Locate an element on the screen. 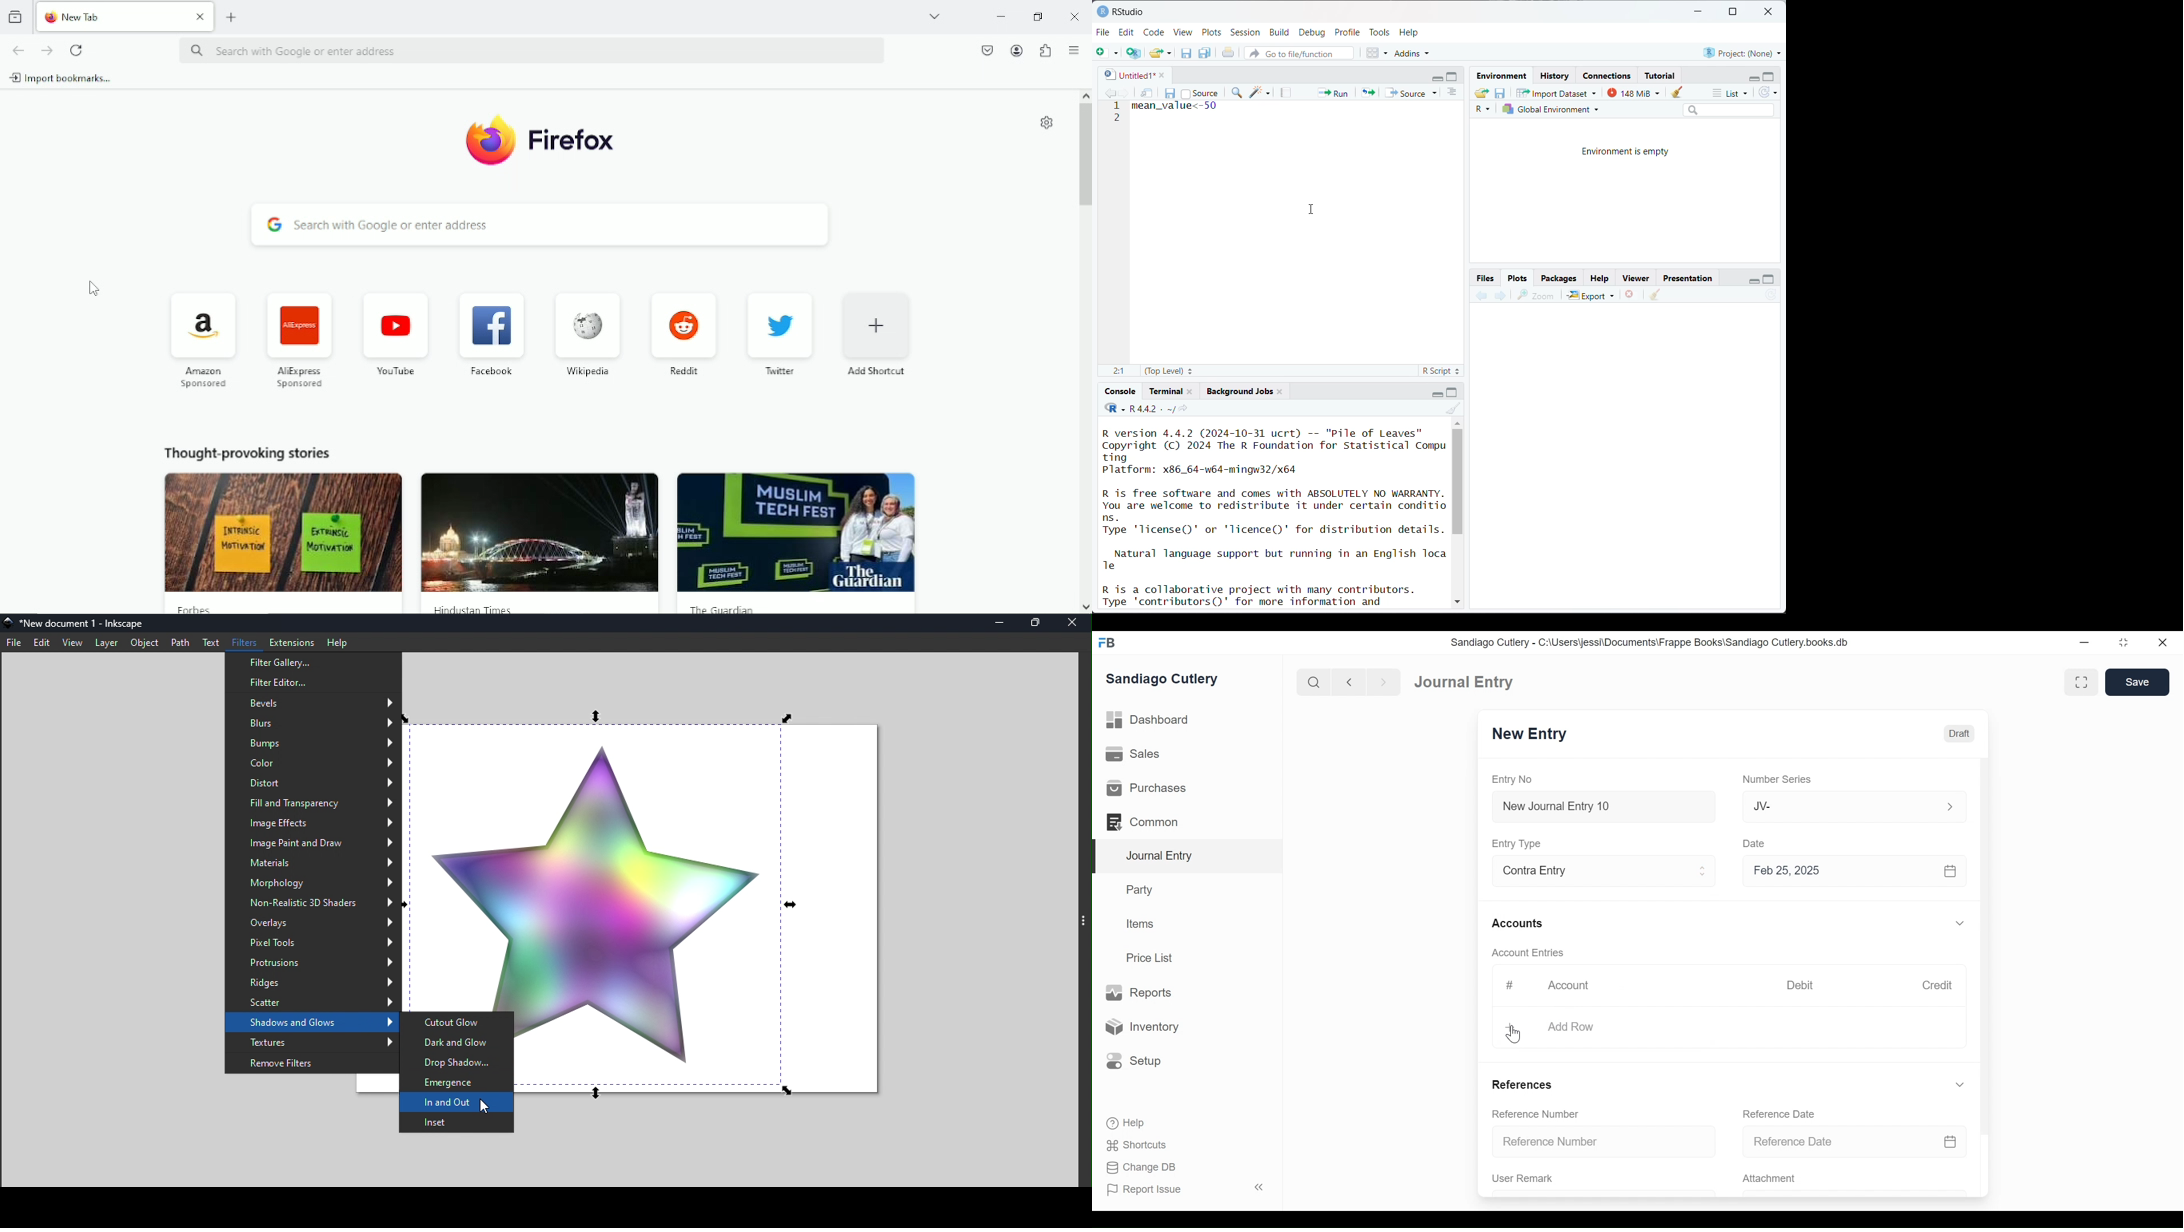 The image size is (2184, 1232). Expand is located at coordinates (1960, 924).